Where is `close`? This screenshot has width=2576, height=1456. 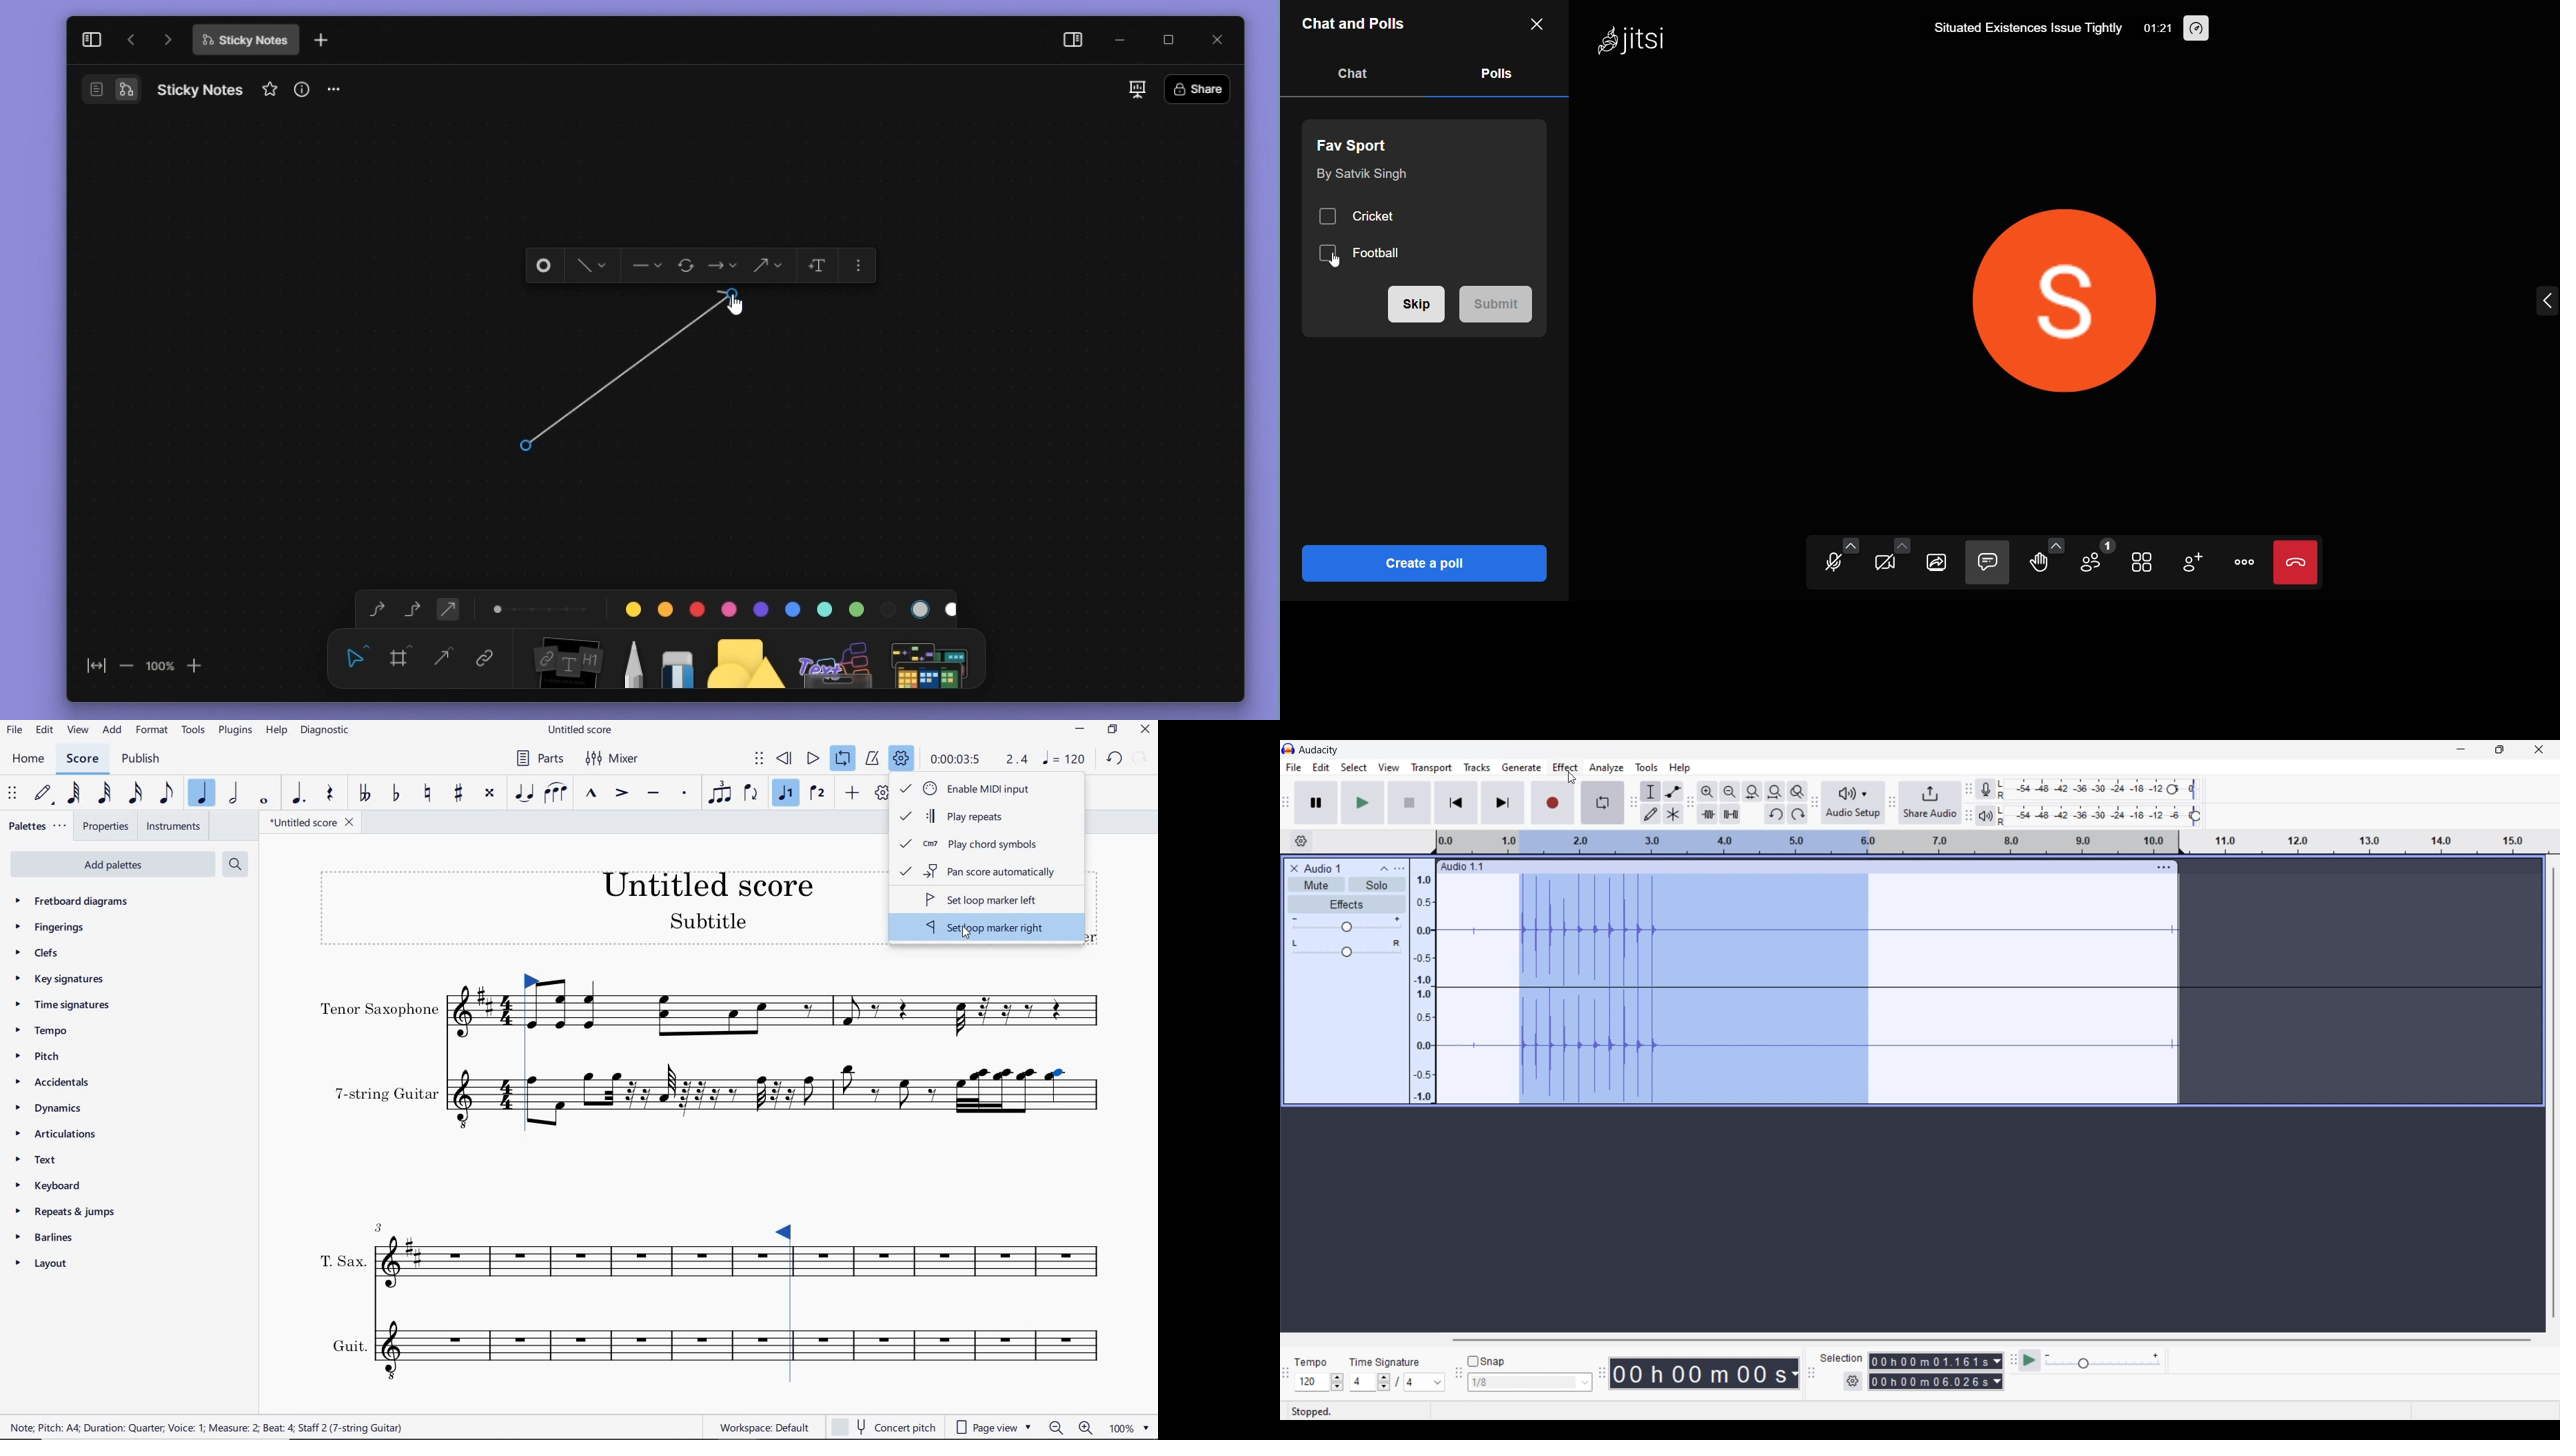 close is located at coordinates (1219, 38).